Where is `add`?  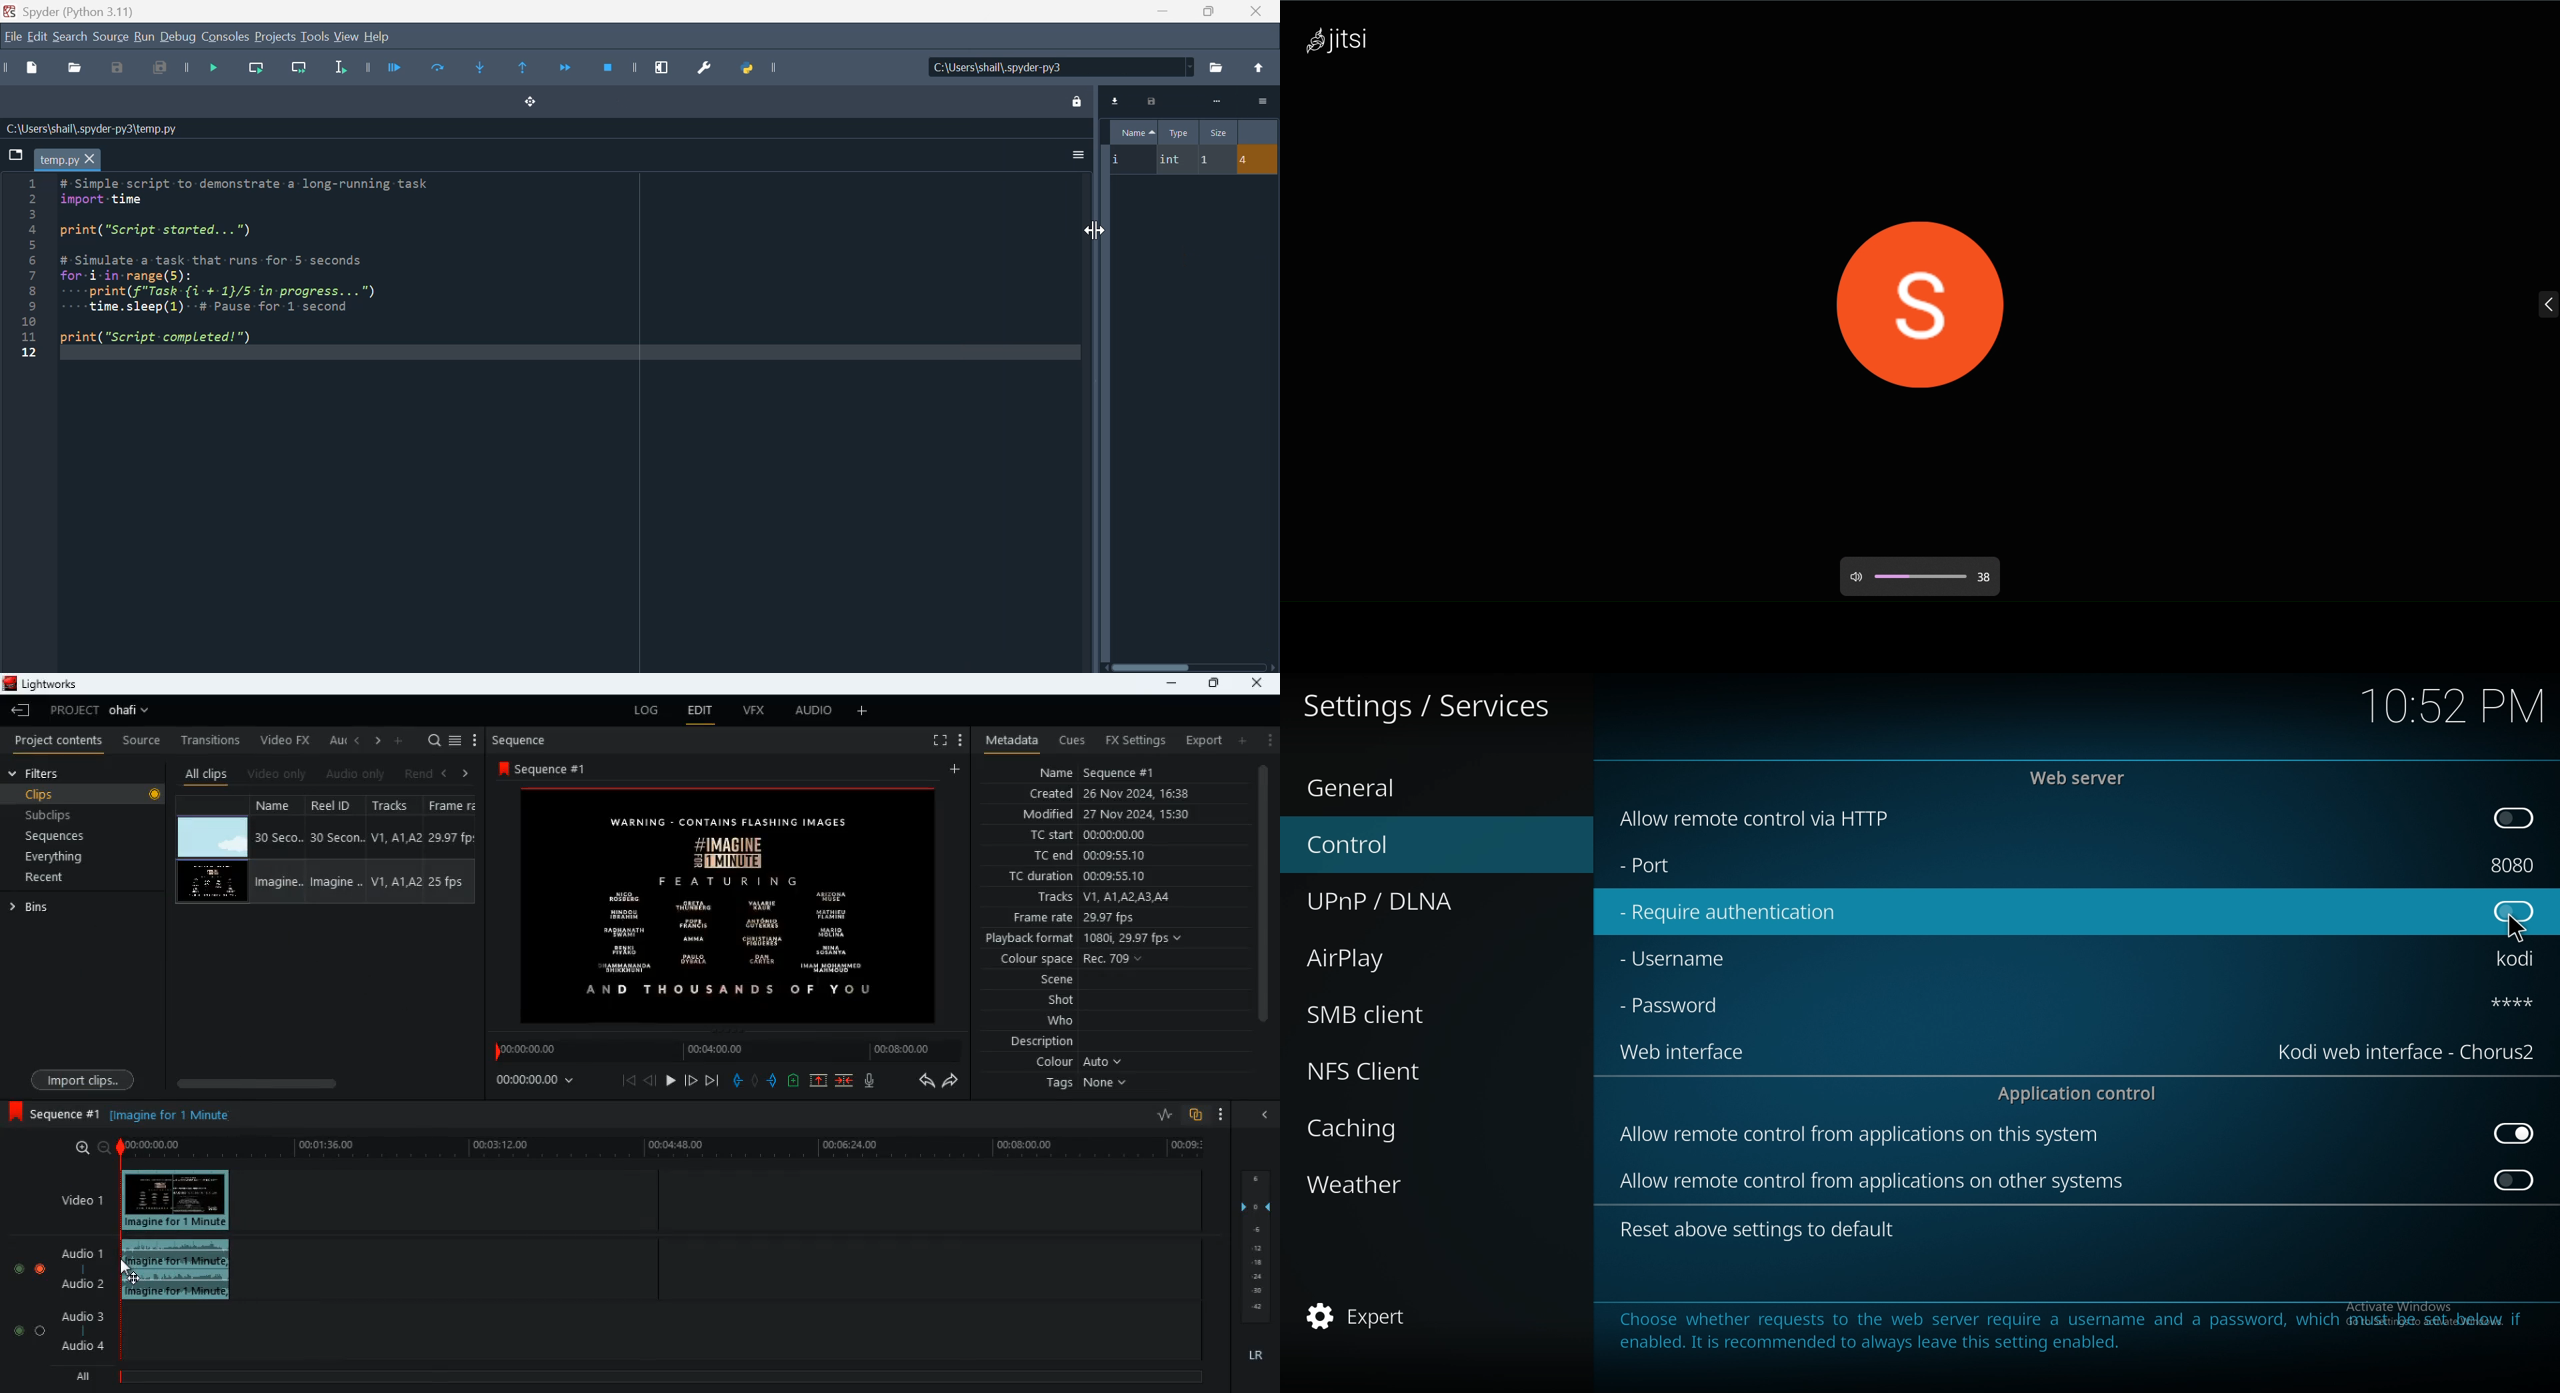 add is located at coordinates (958, 770).